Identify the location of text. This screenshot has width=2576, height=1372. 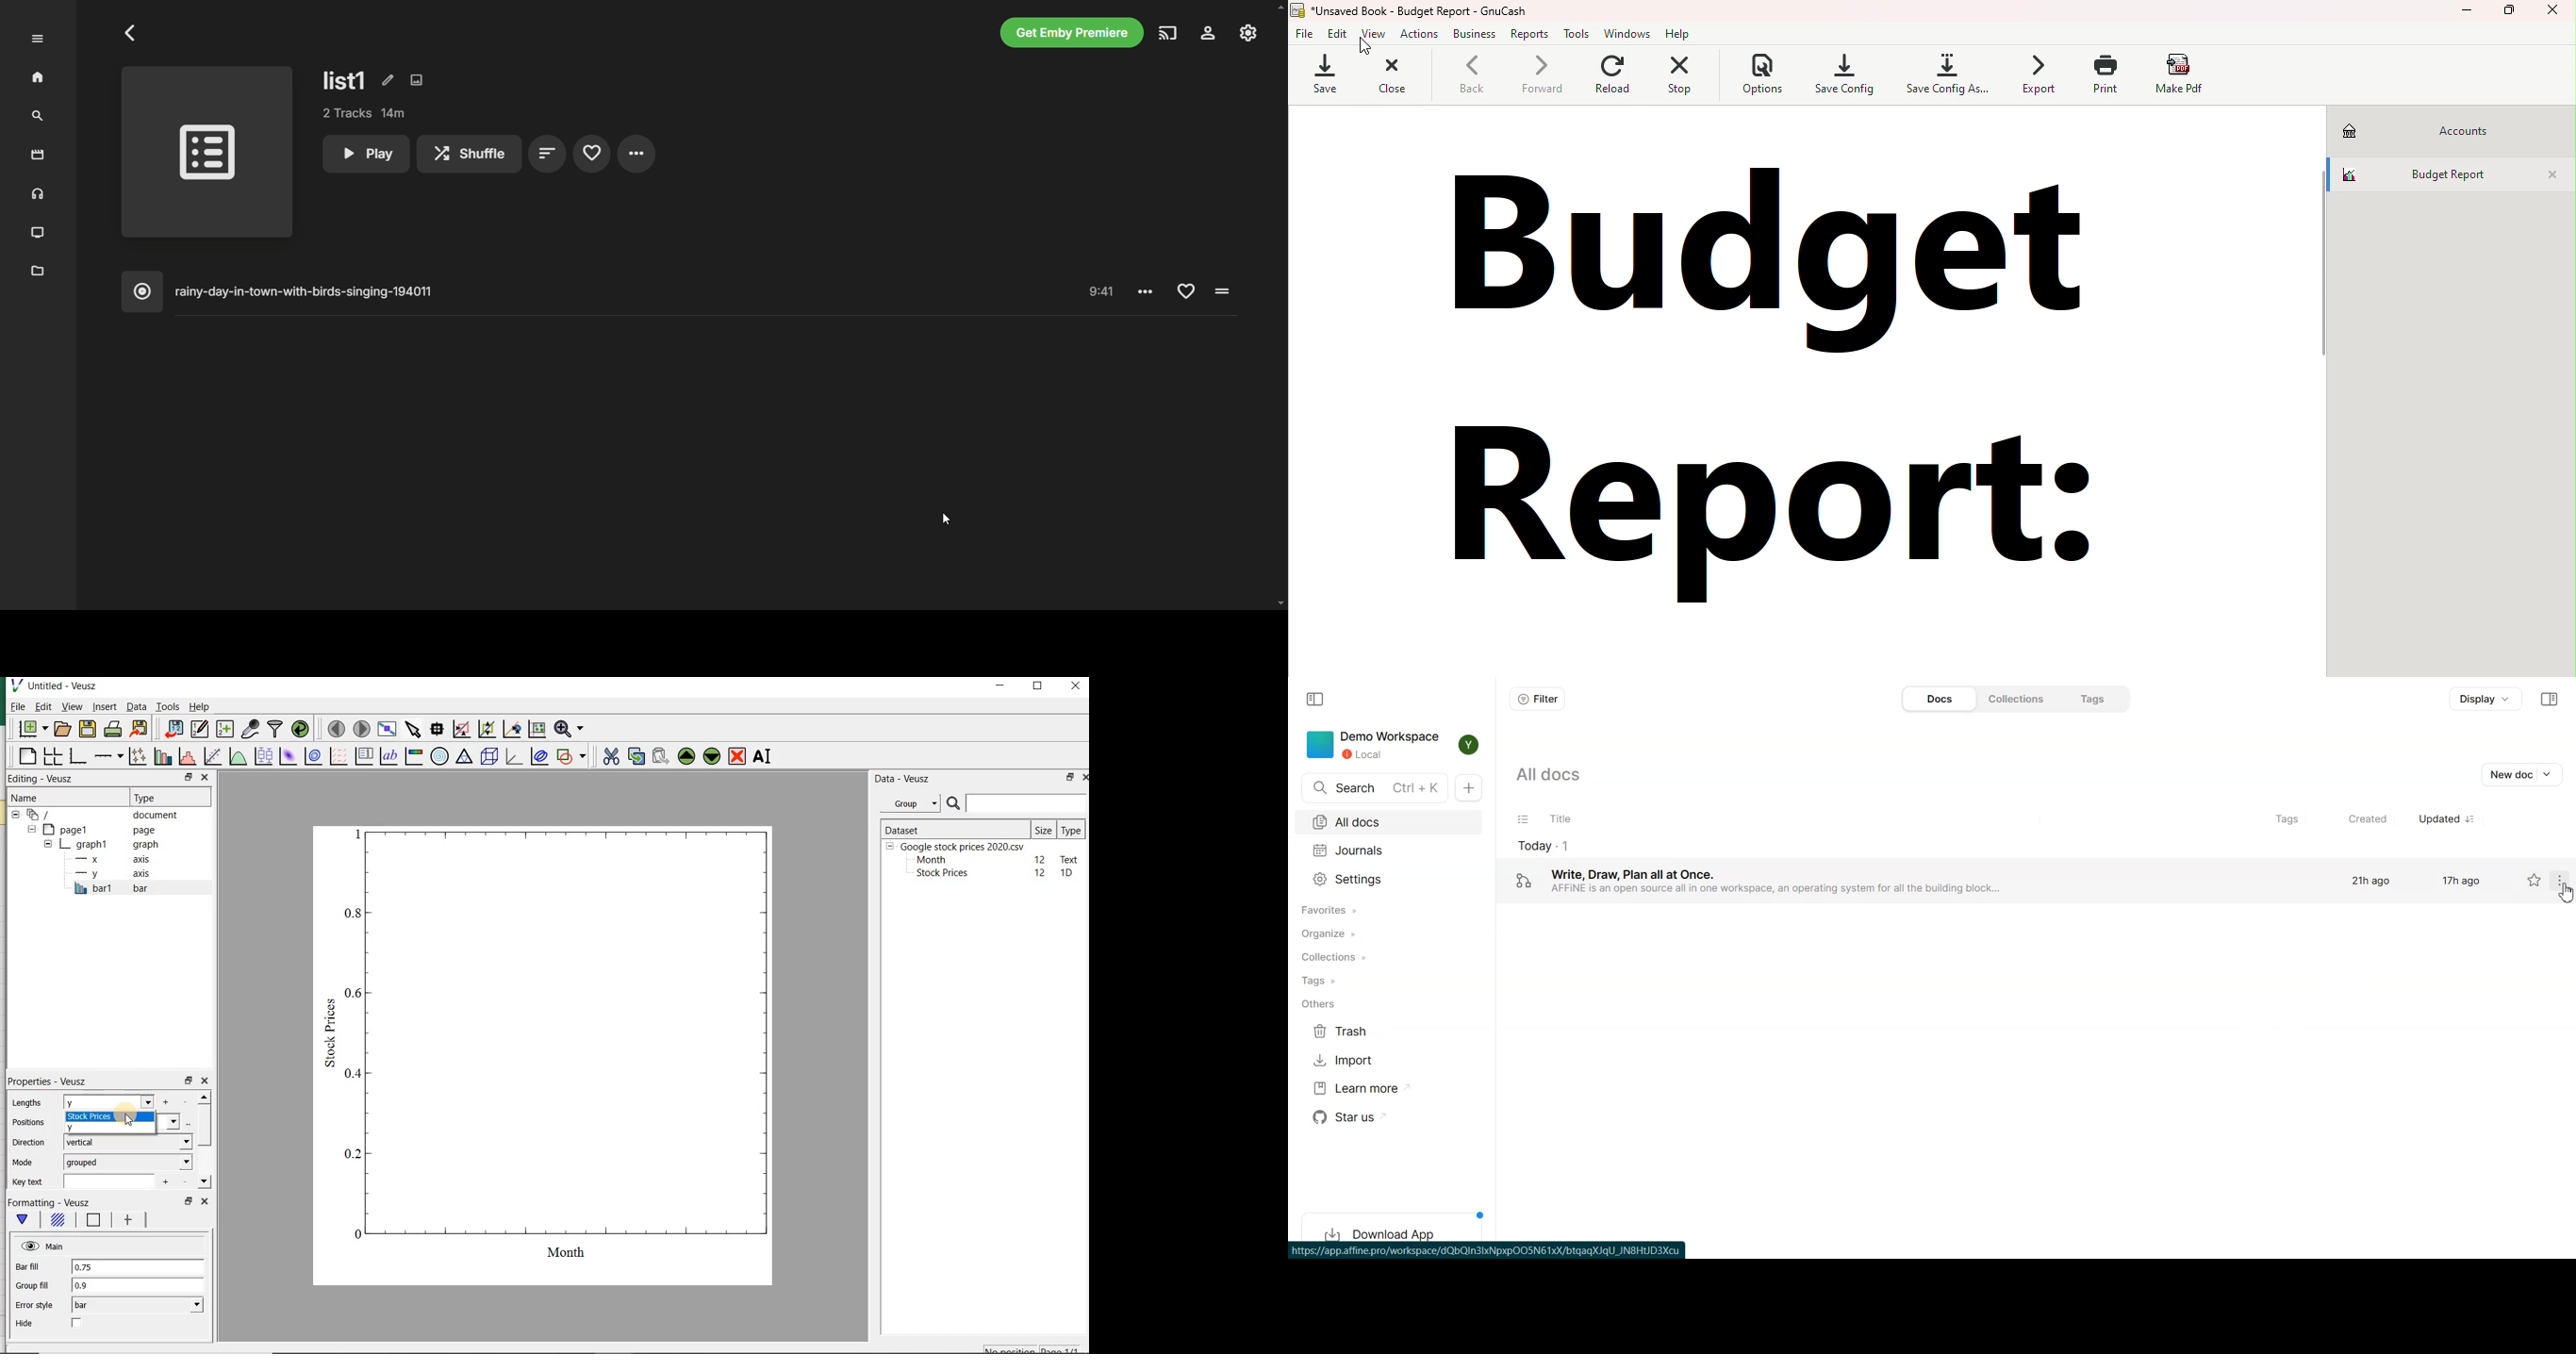
(1067, 859).